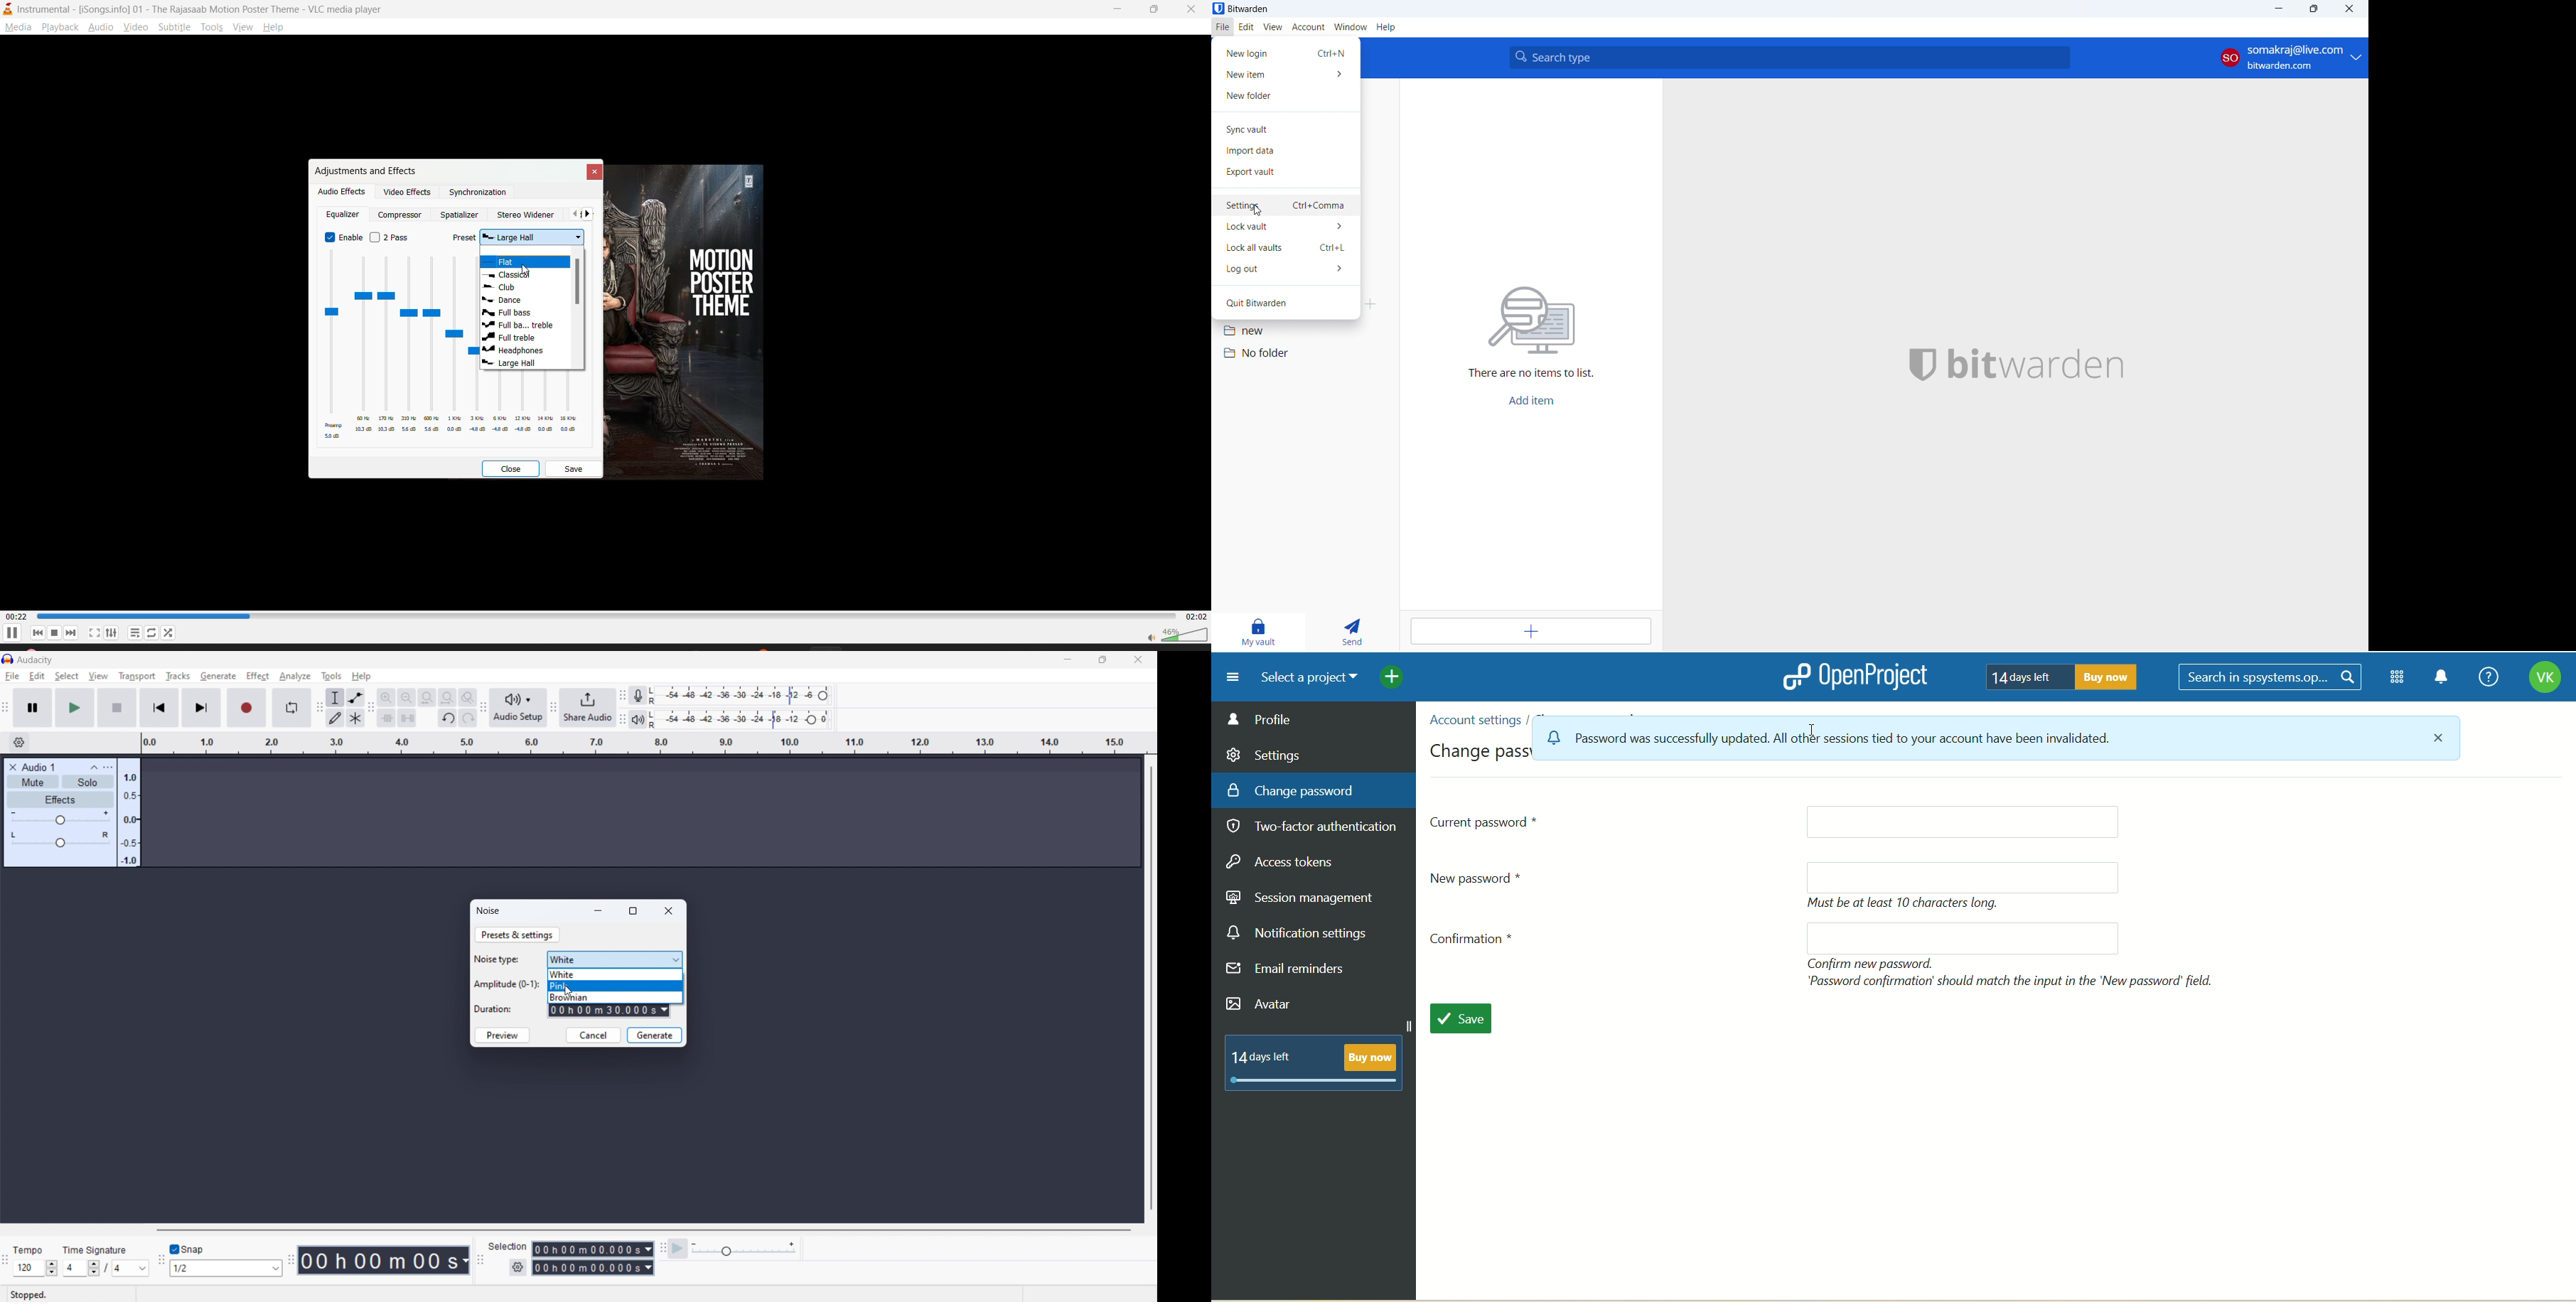  I want to click on toggle snap, so click(189, 1249).